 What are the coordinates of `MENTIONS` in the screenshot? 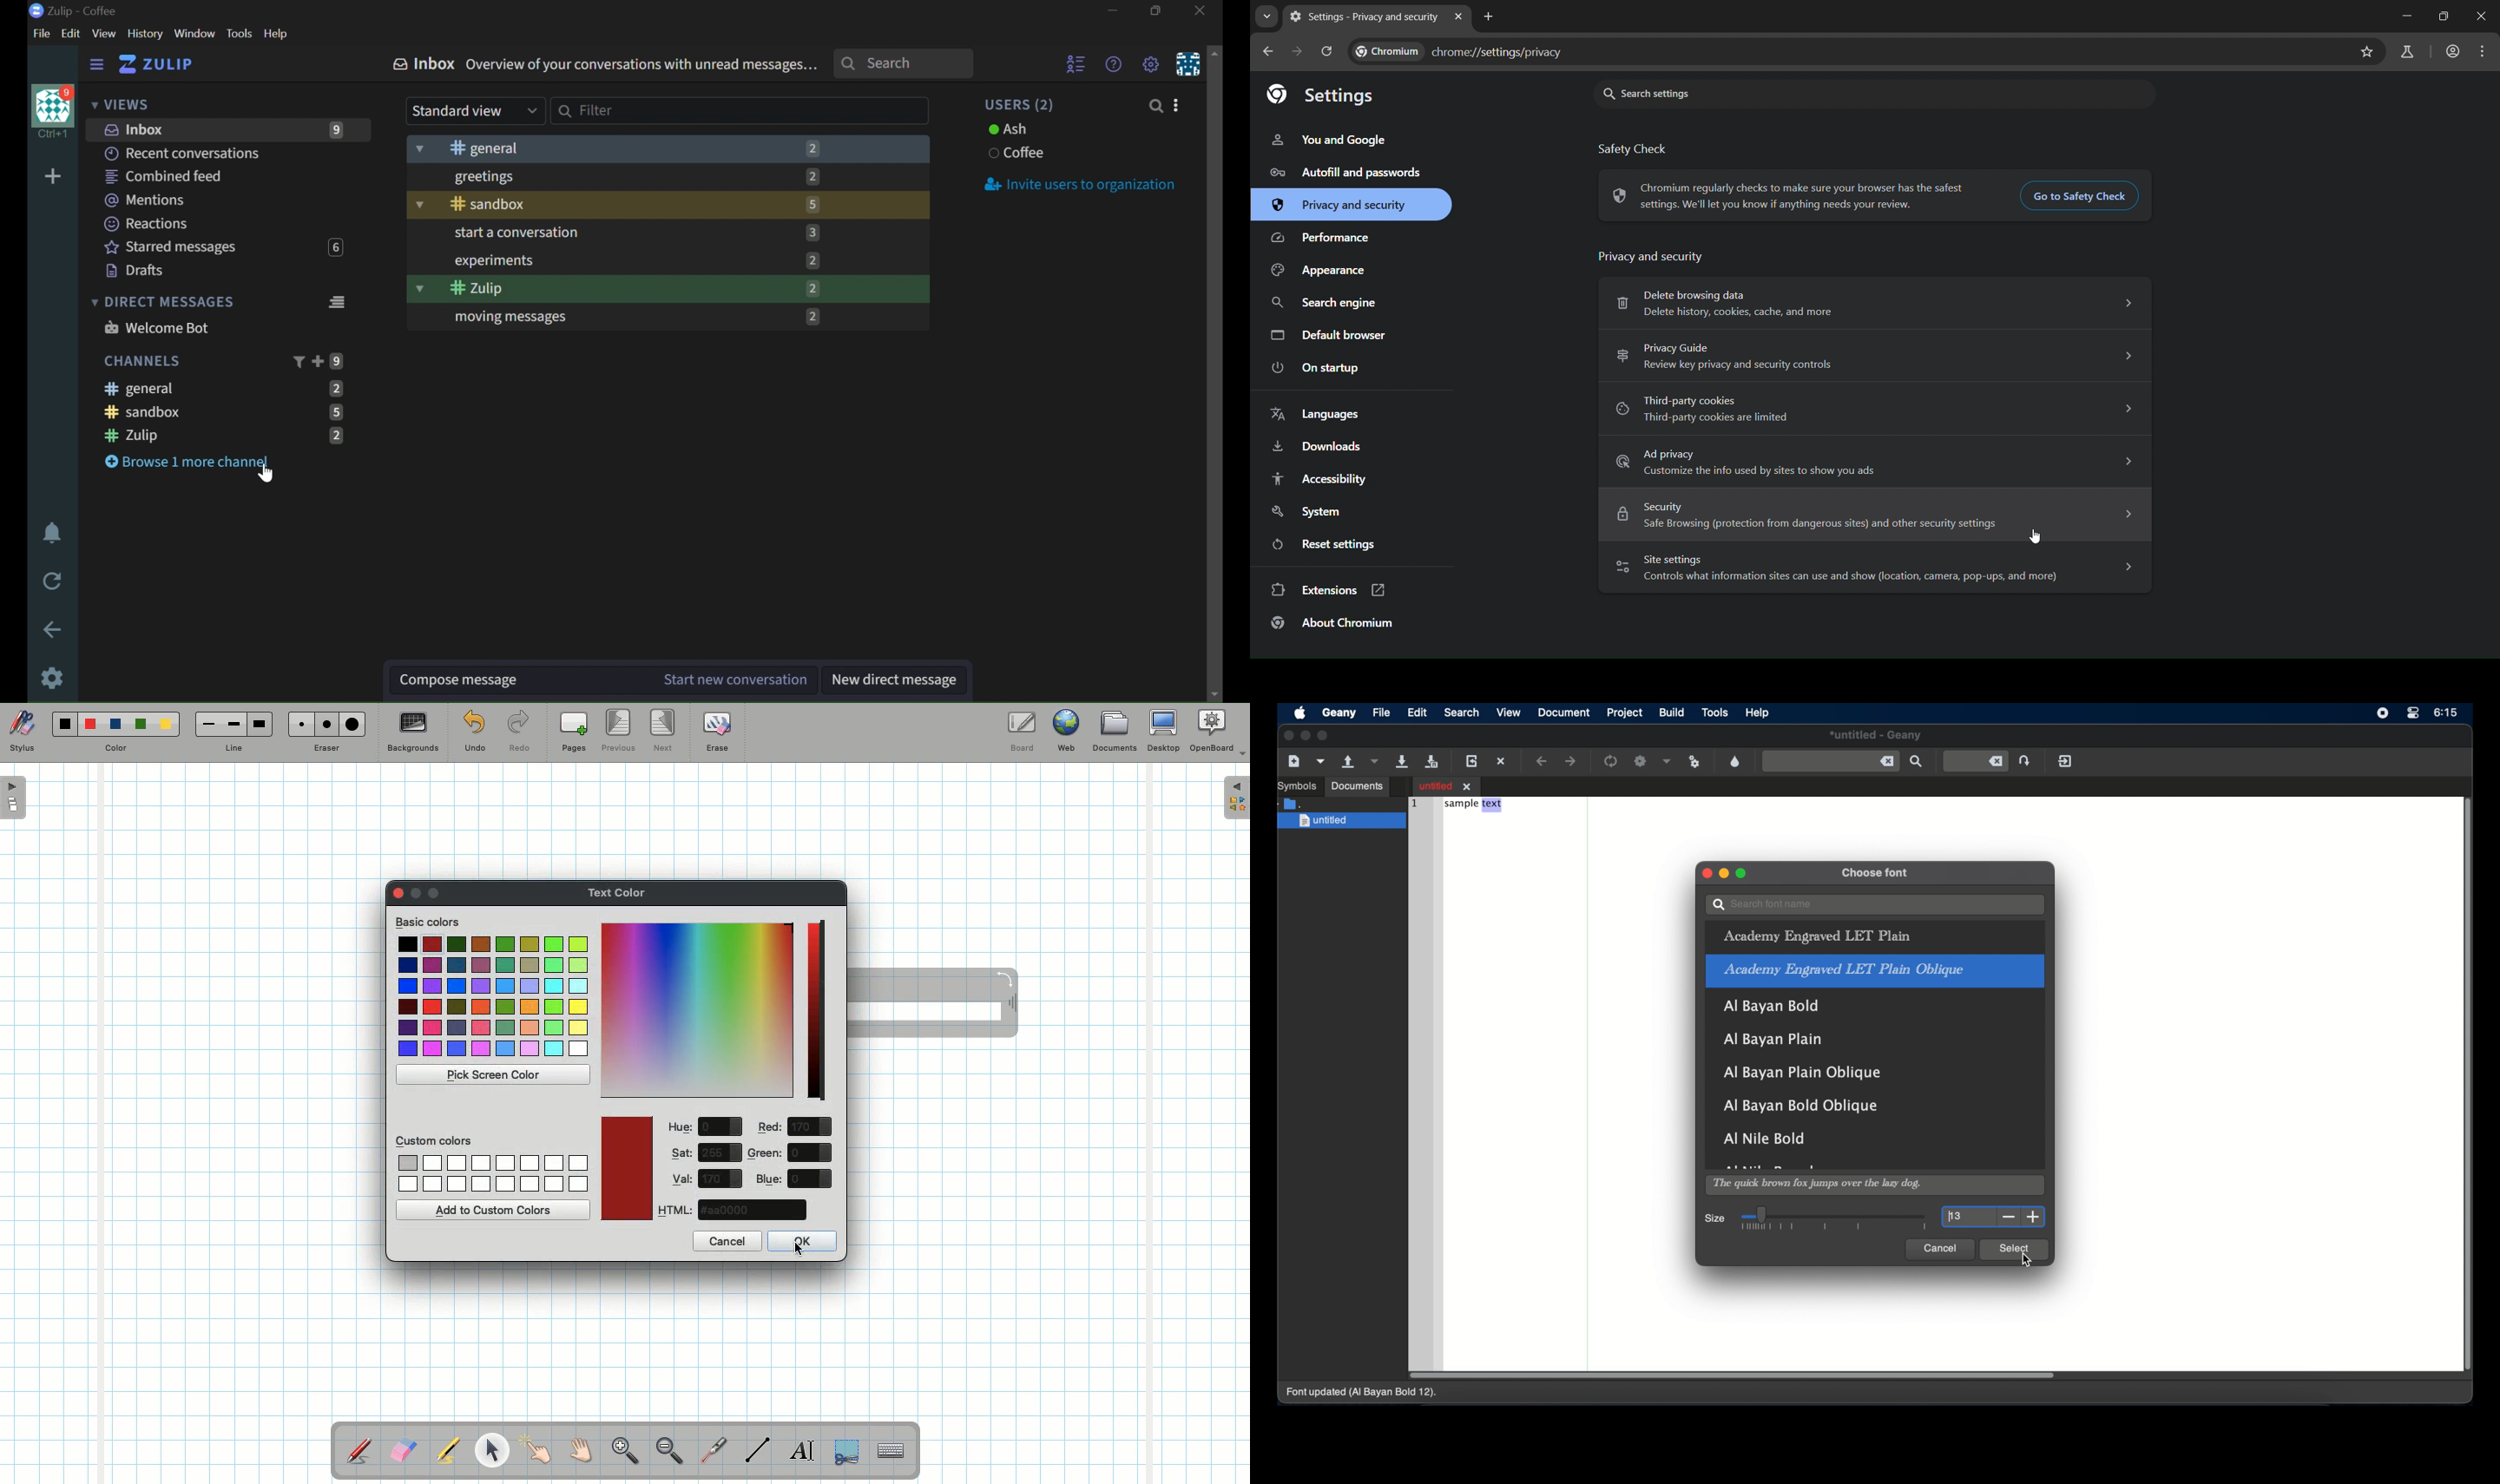 It's located at (204, 200).